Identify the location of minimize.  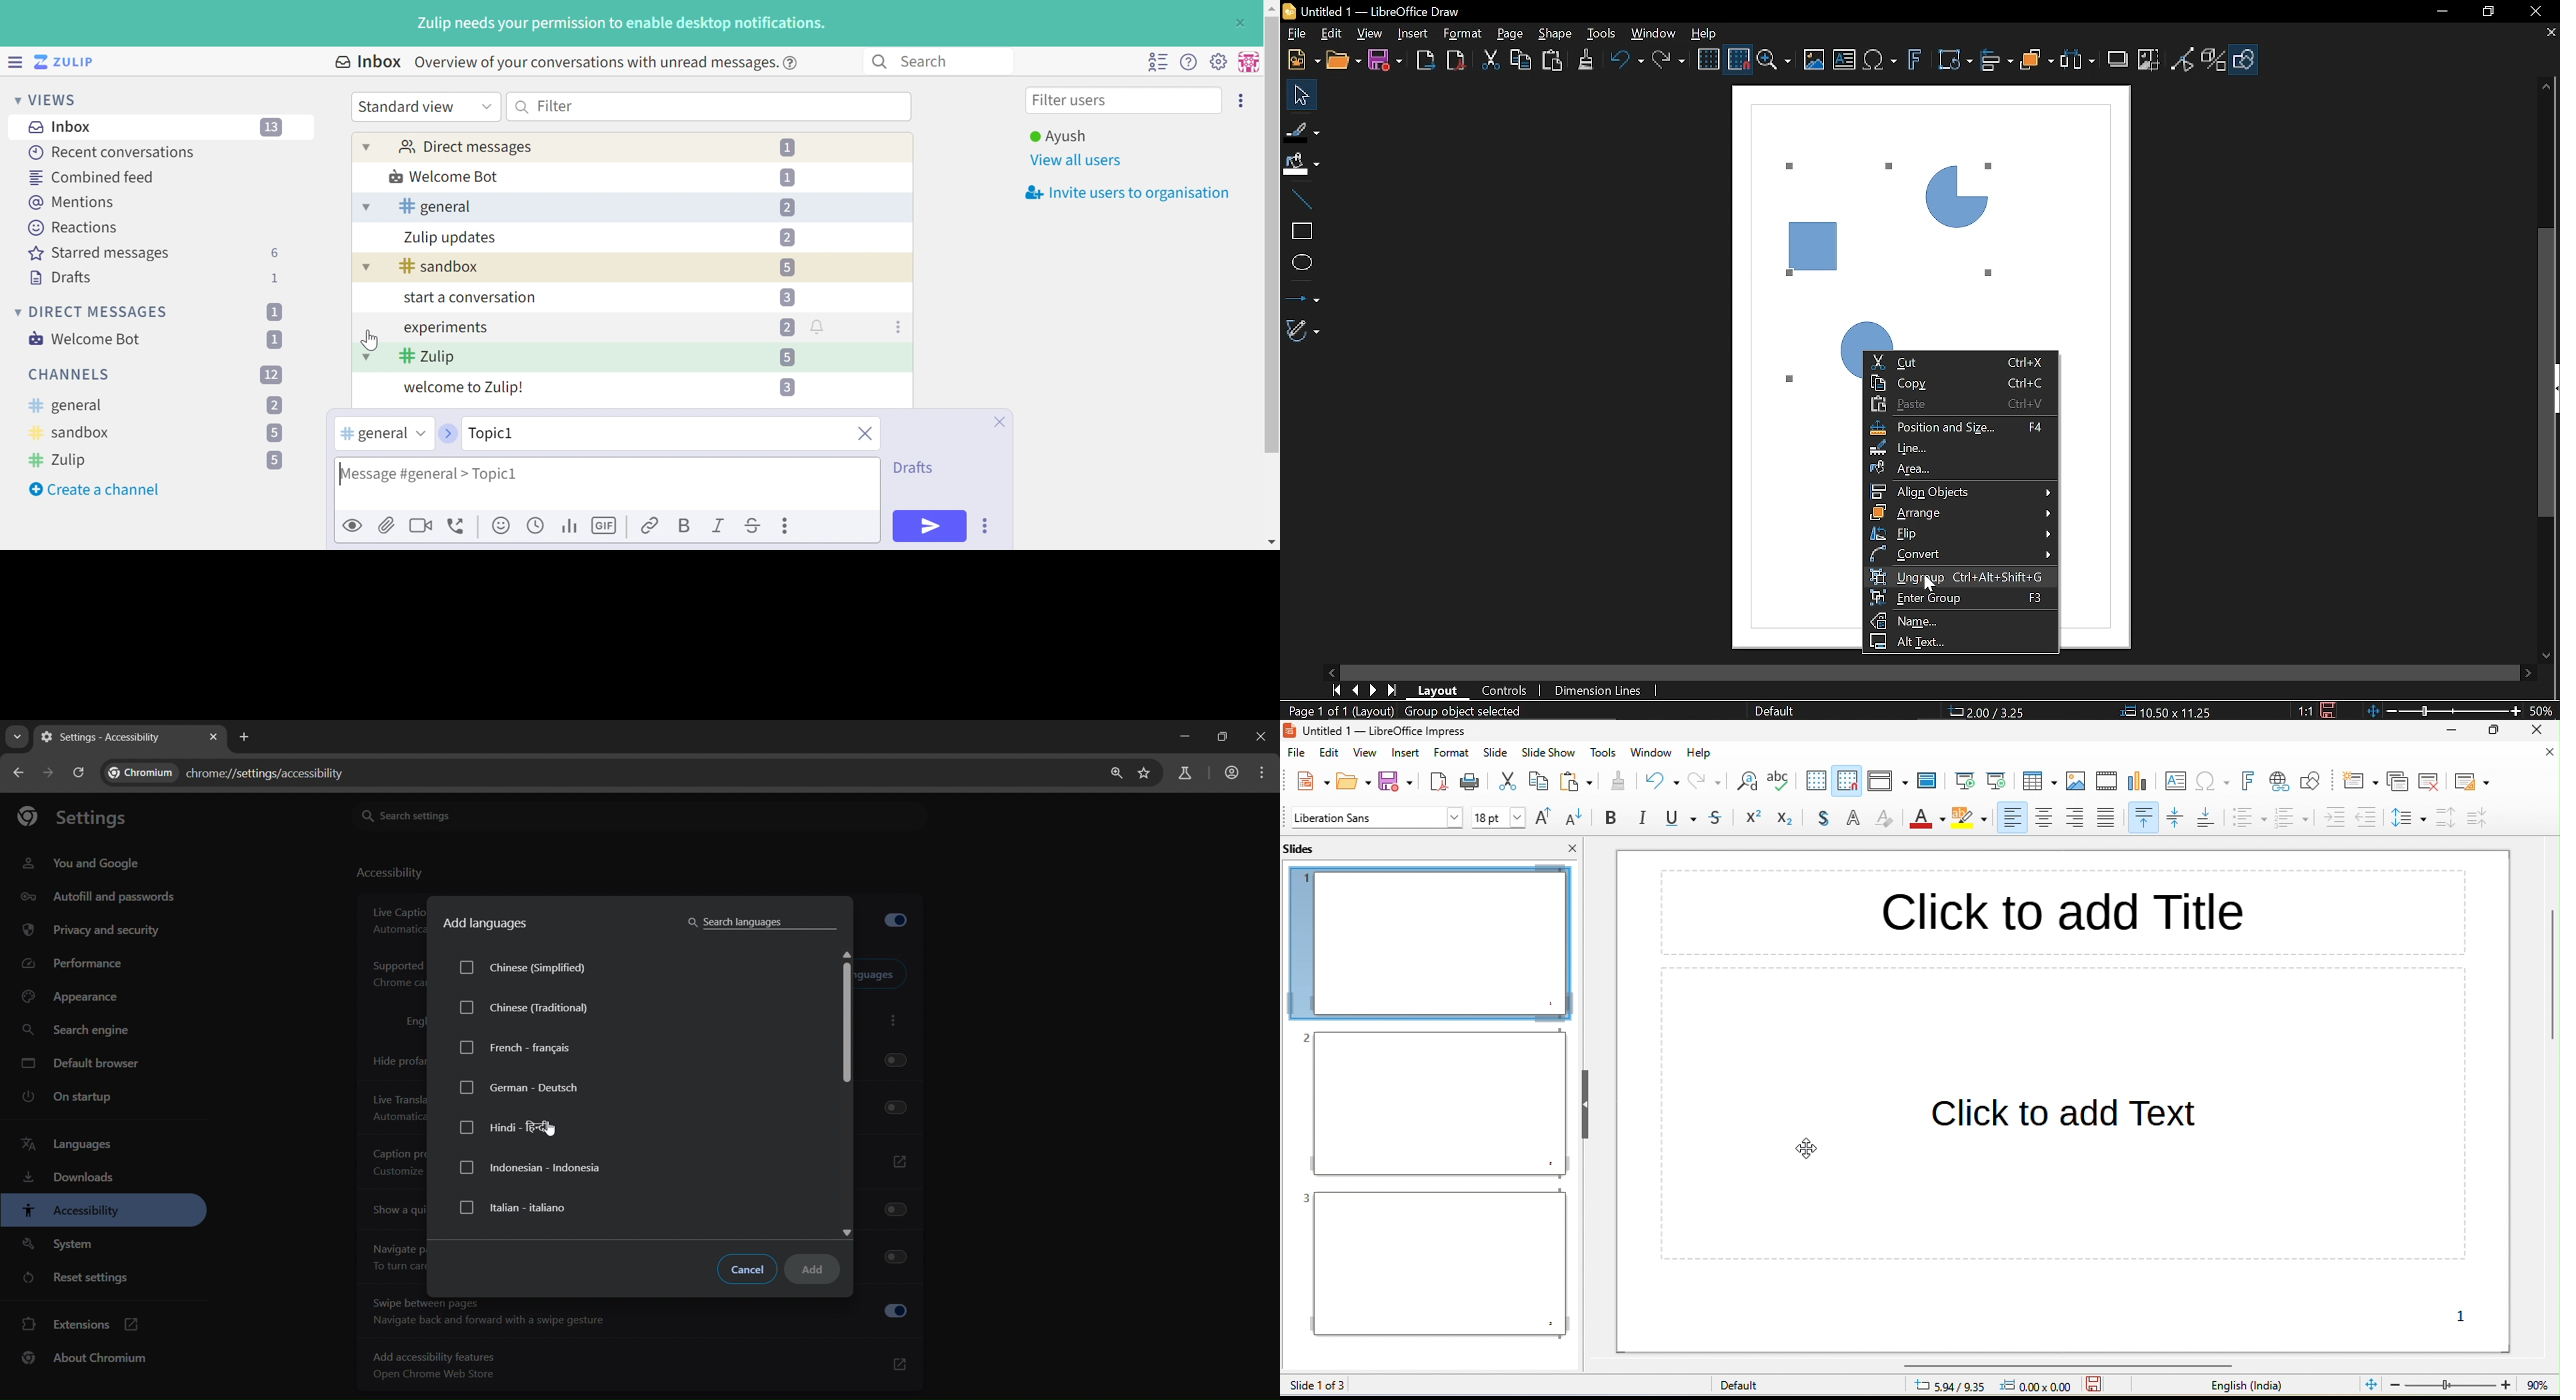
(1183, 738).